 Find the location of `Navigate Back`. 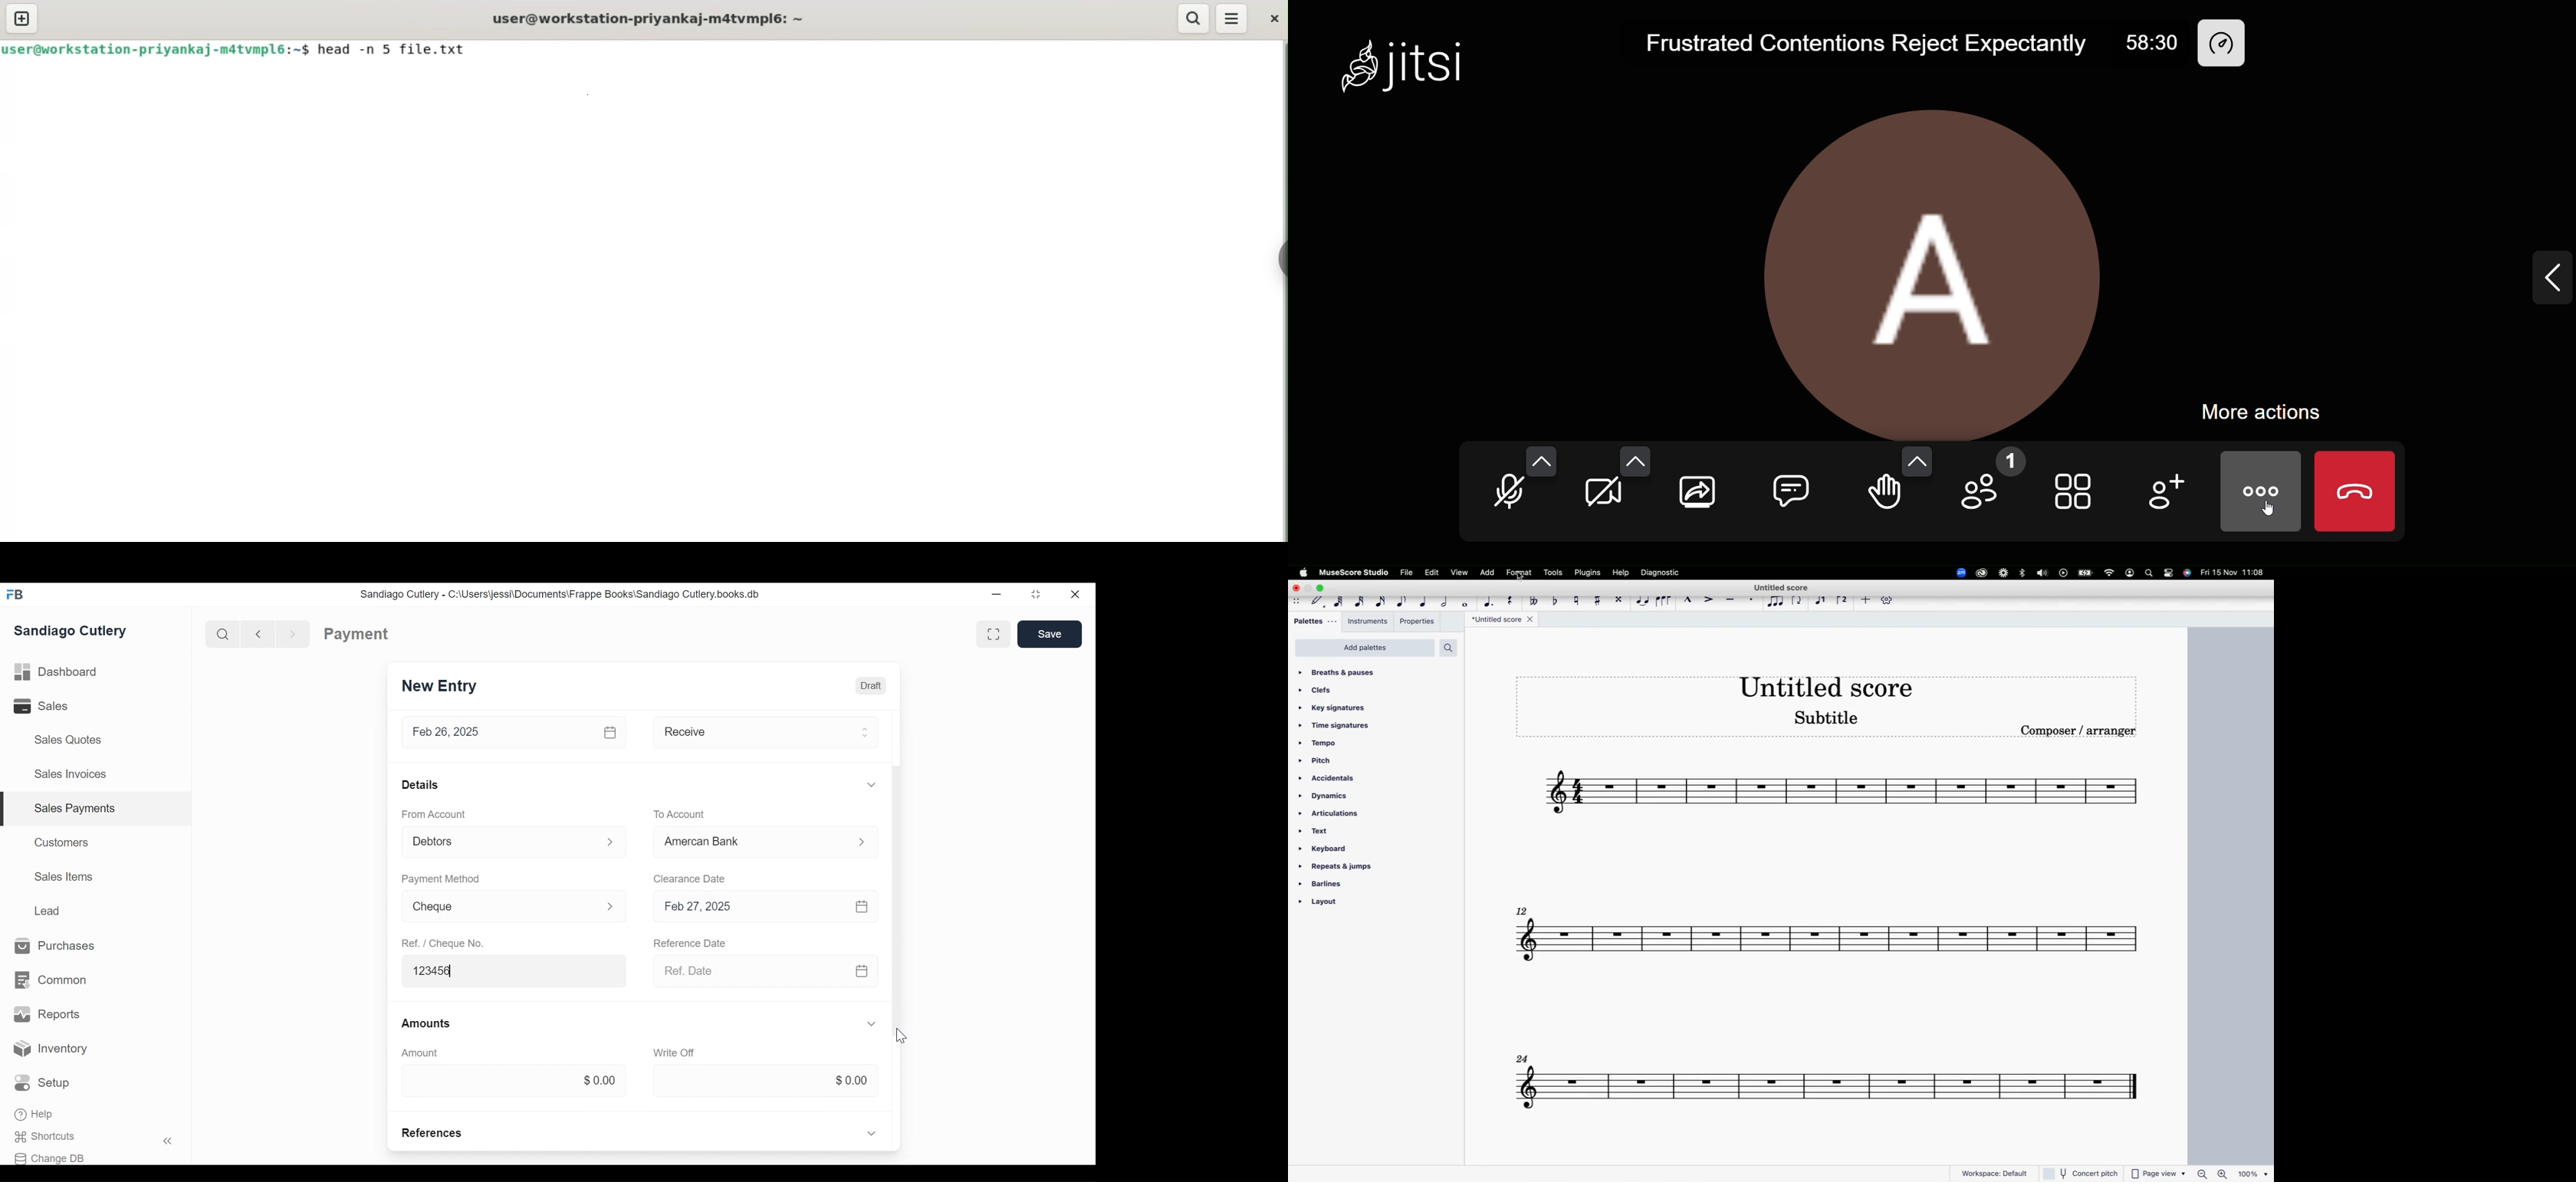

Navigate Back is located at coordinates (256, 634).